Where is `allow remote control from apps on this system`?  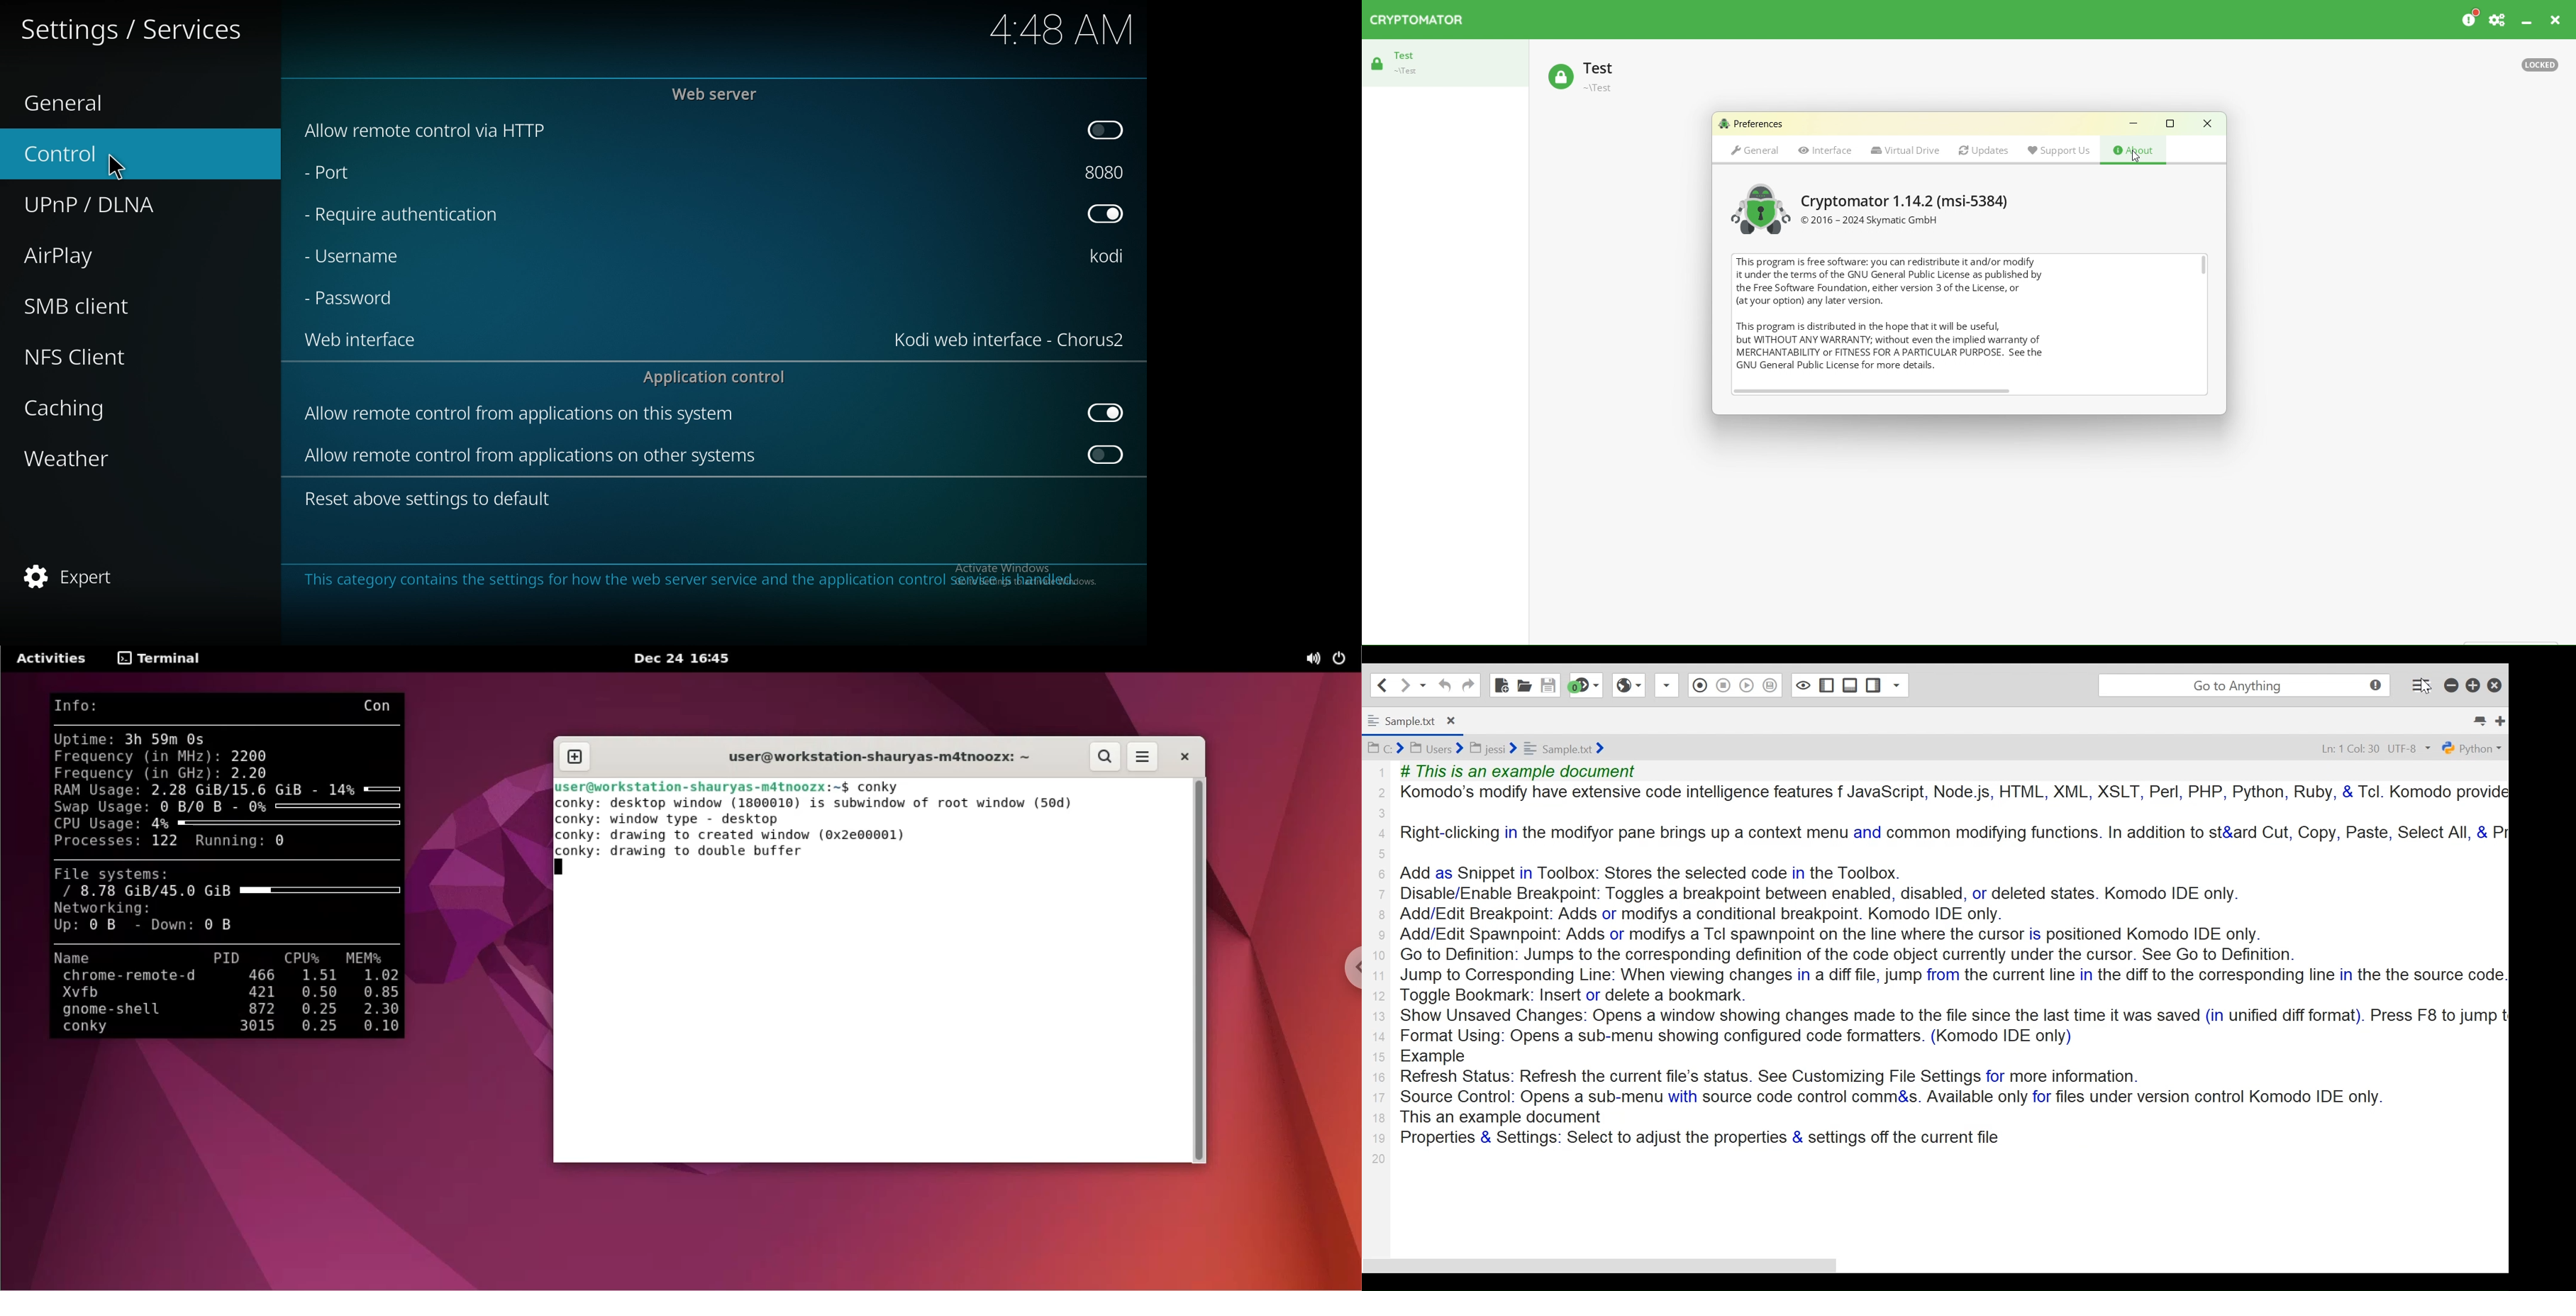
allow remote control from apps on this system is located at coordinates (539, 414).